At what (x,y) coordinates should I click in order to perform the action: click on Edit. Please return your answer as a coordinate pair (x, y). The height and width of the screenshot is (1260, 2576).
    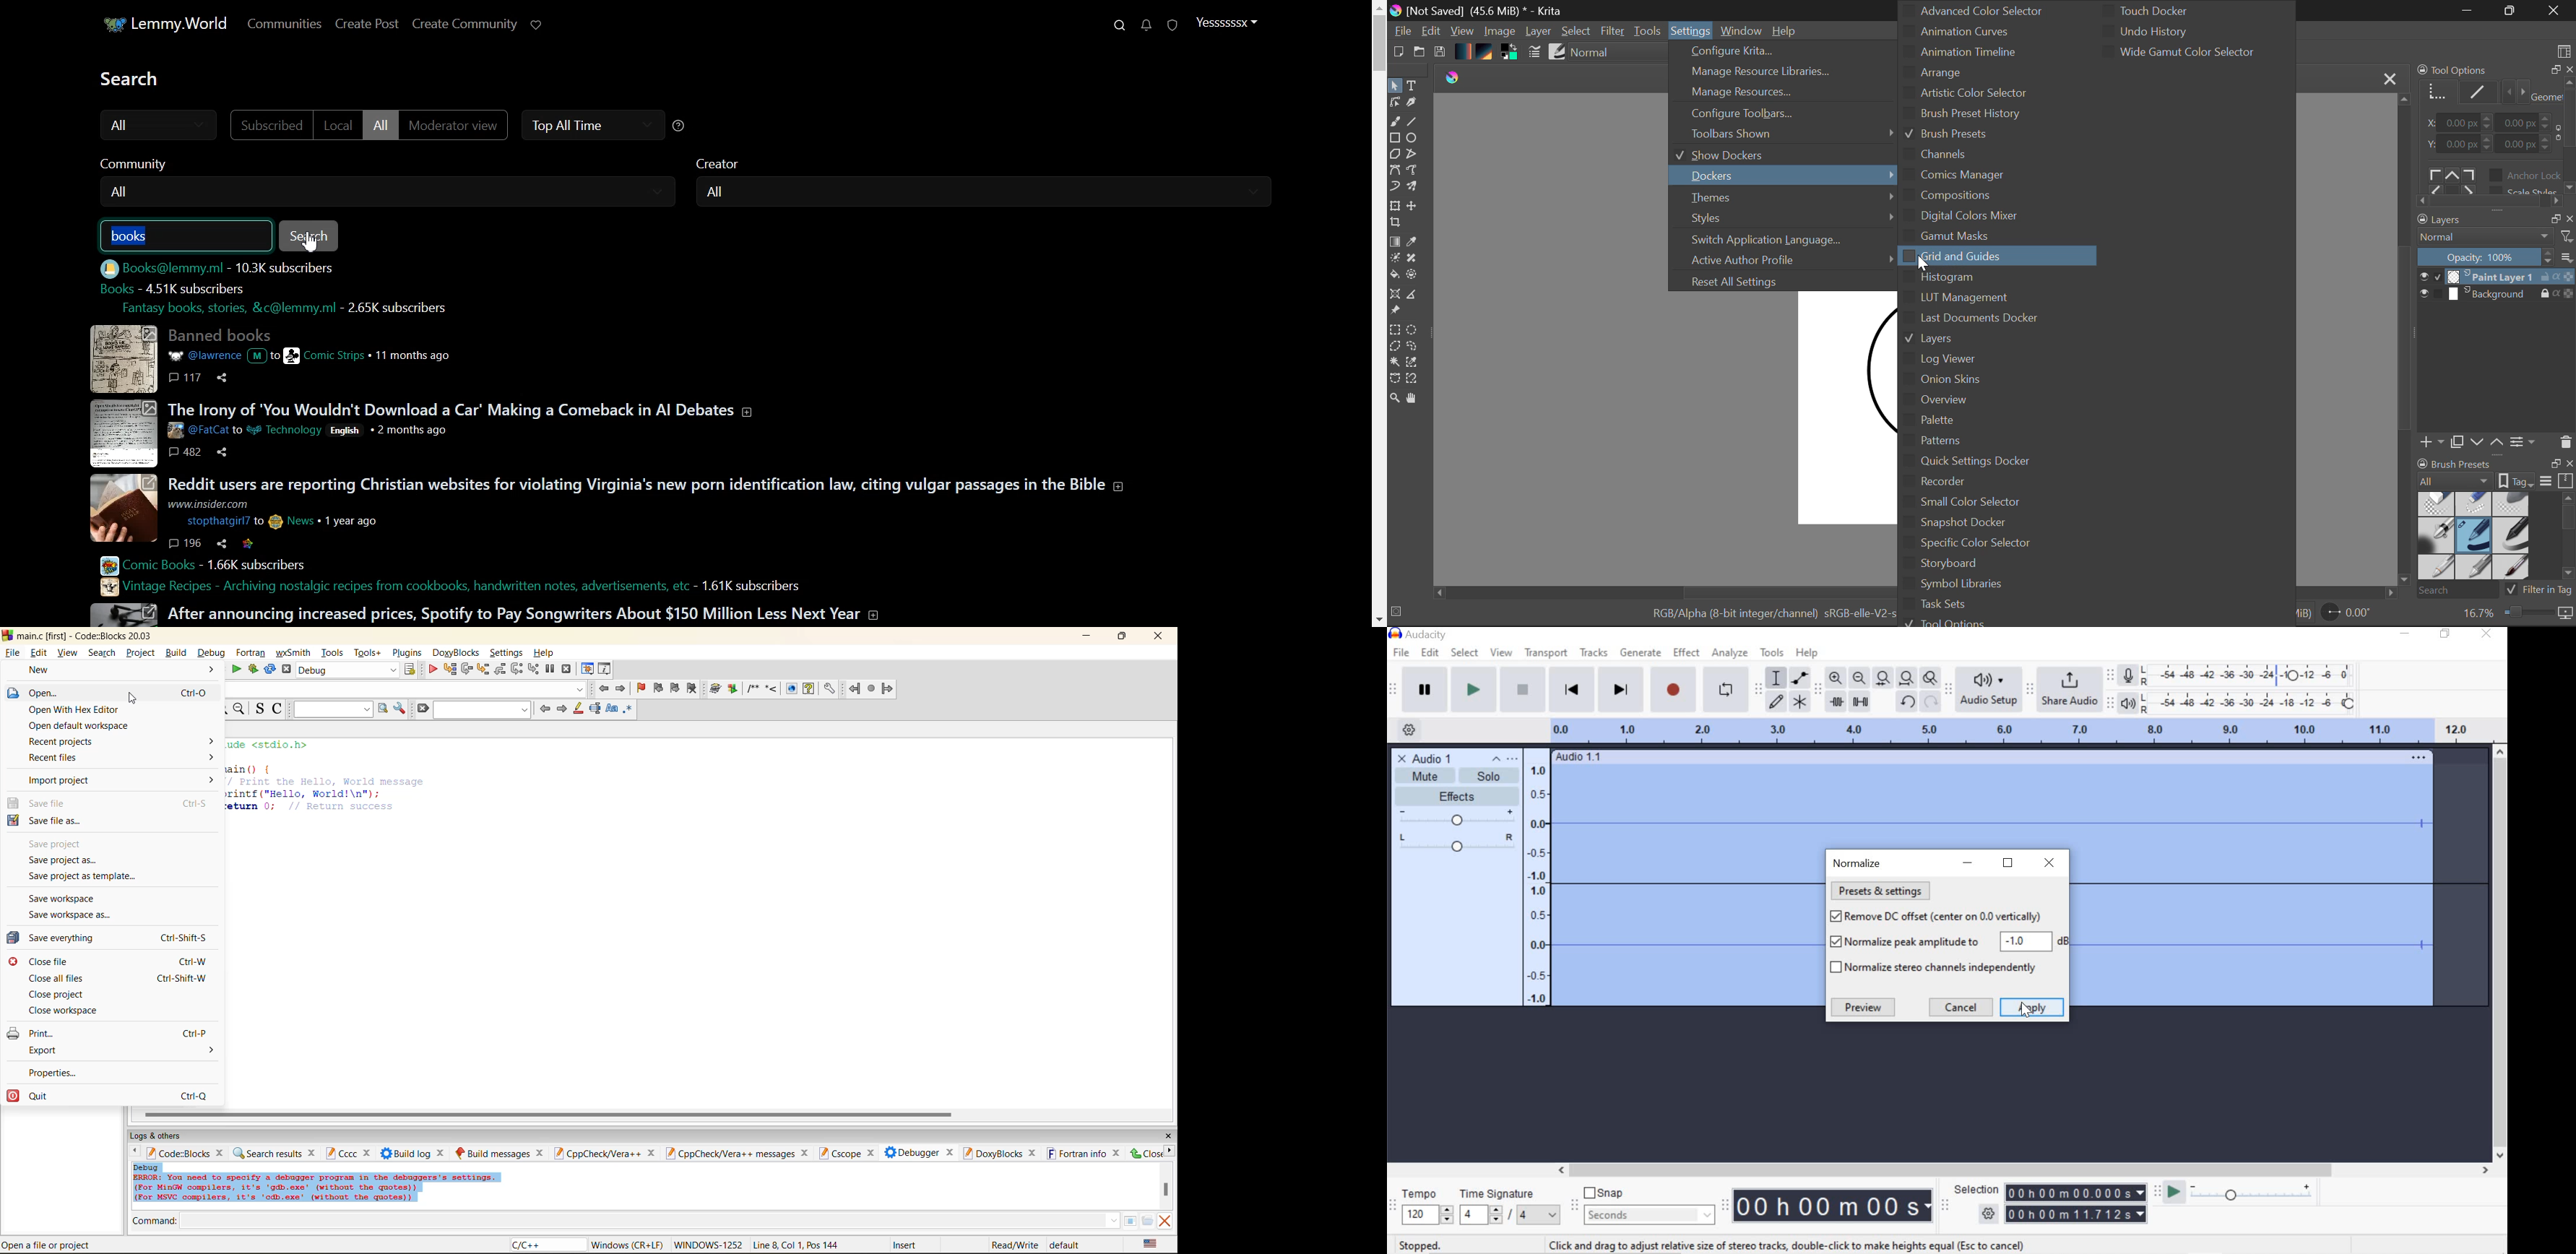
    Looking at the image, I should click on (1432, 32).